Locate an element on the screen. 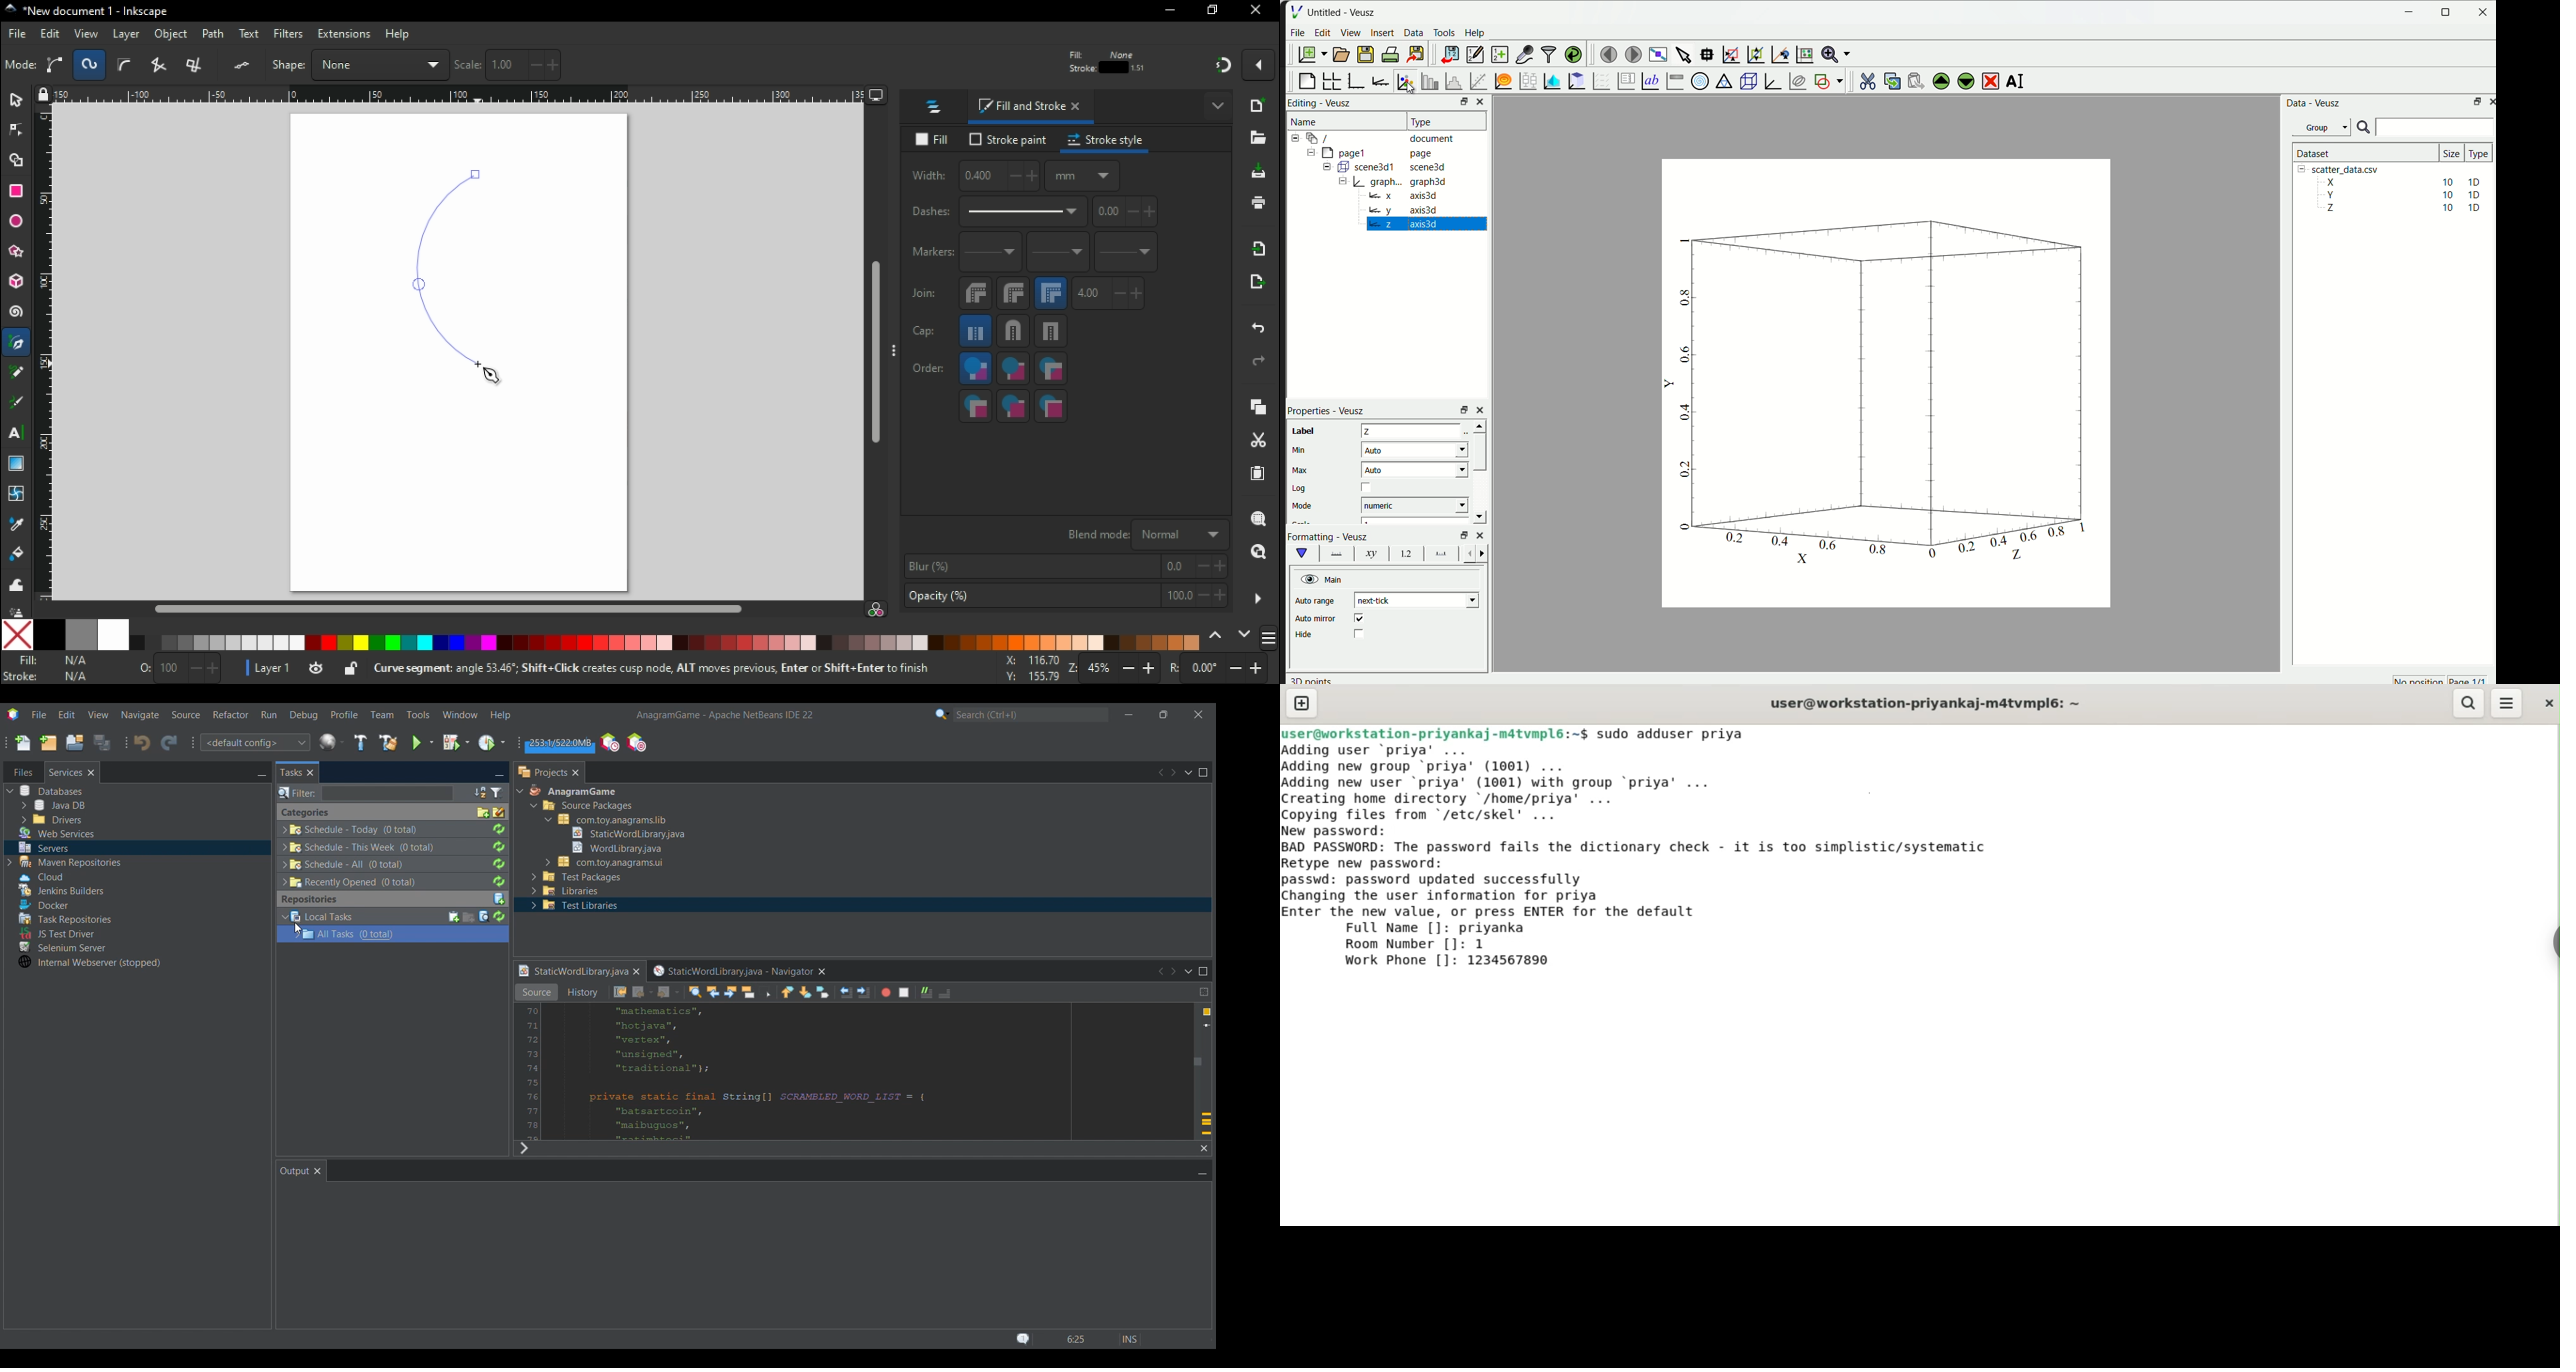  layer is located at coordinates (127, 35).